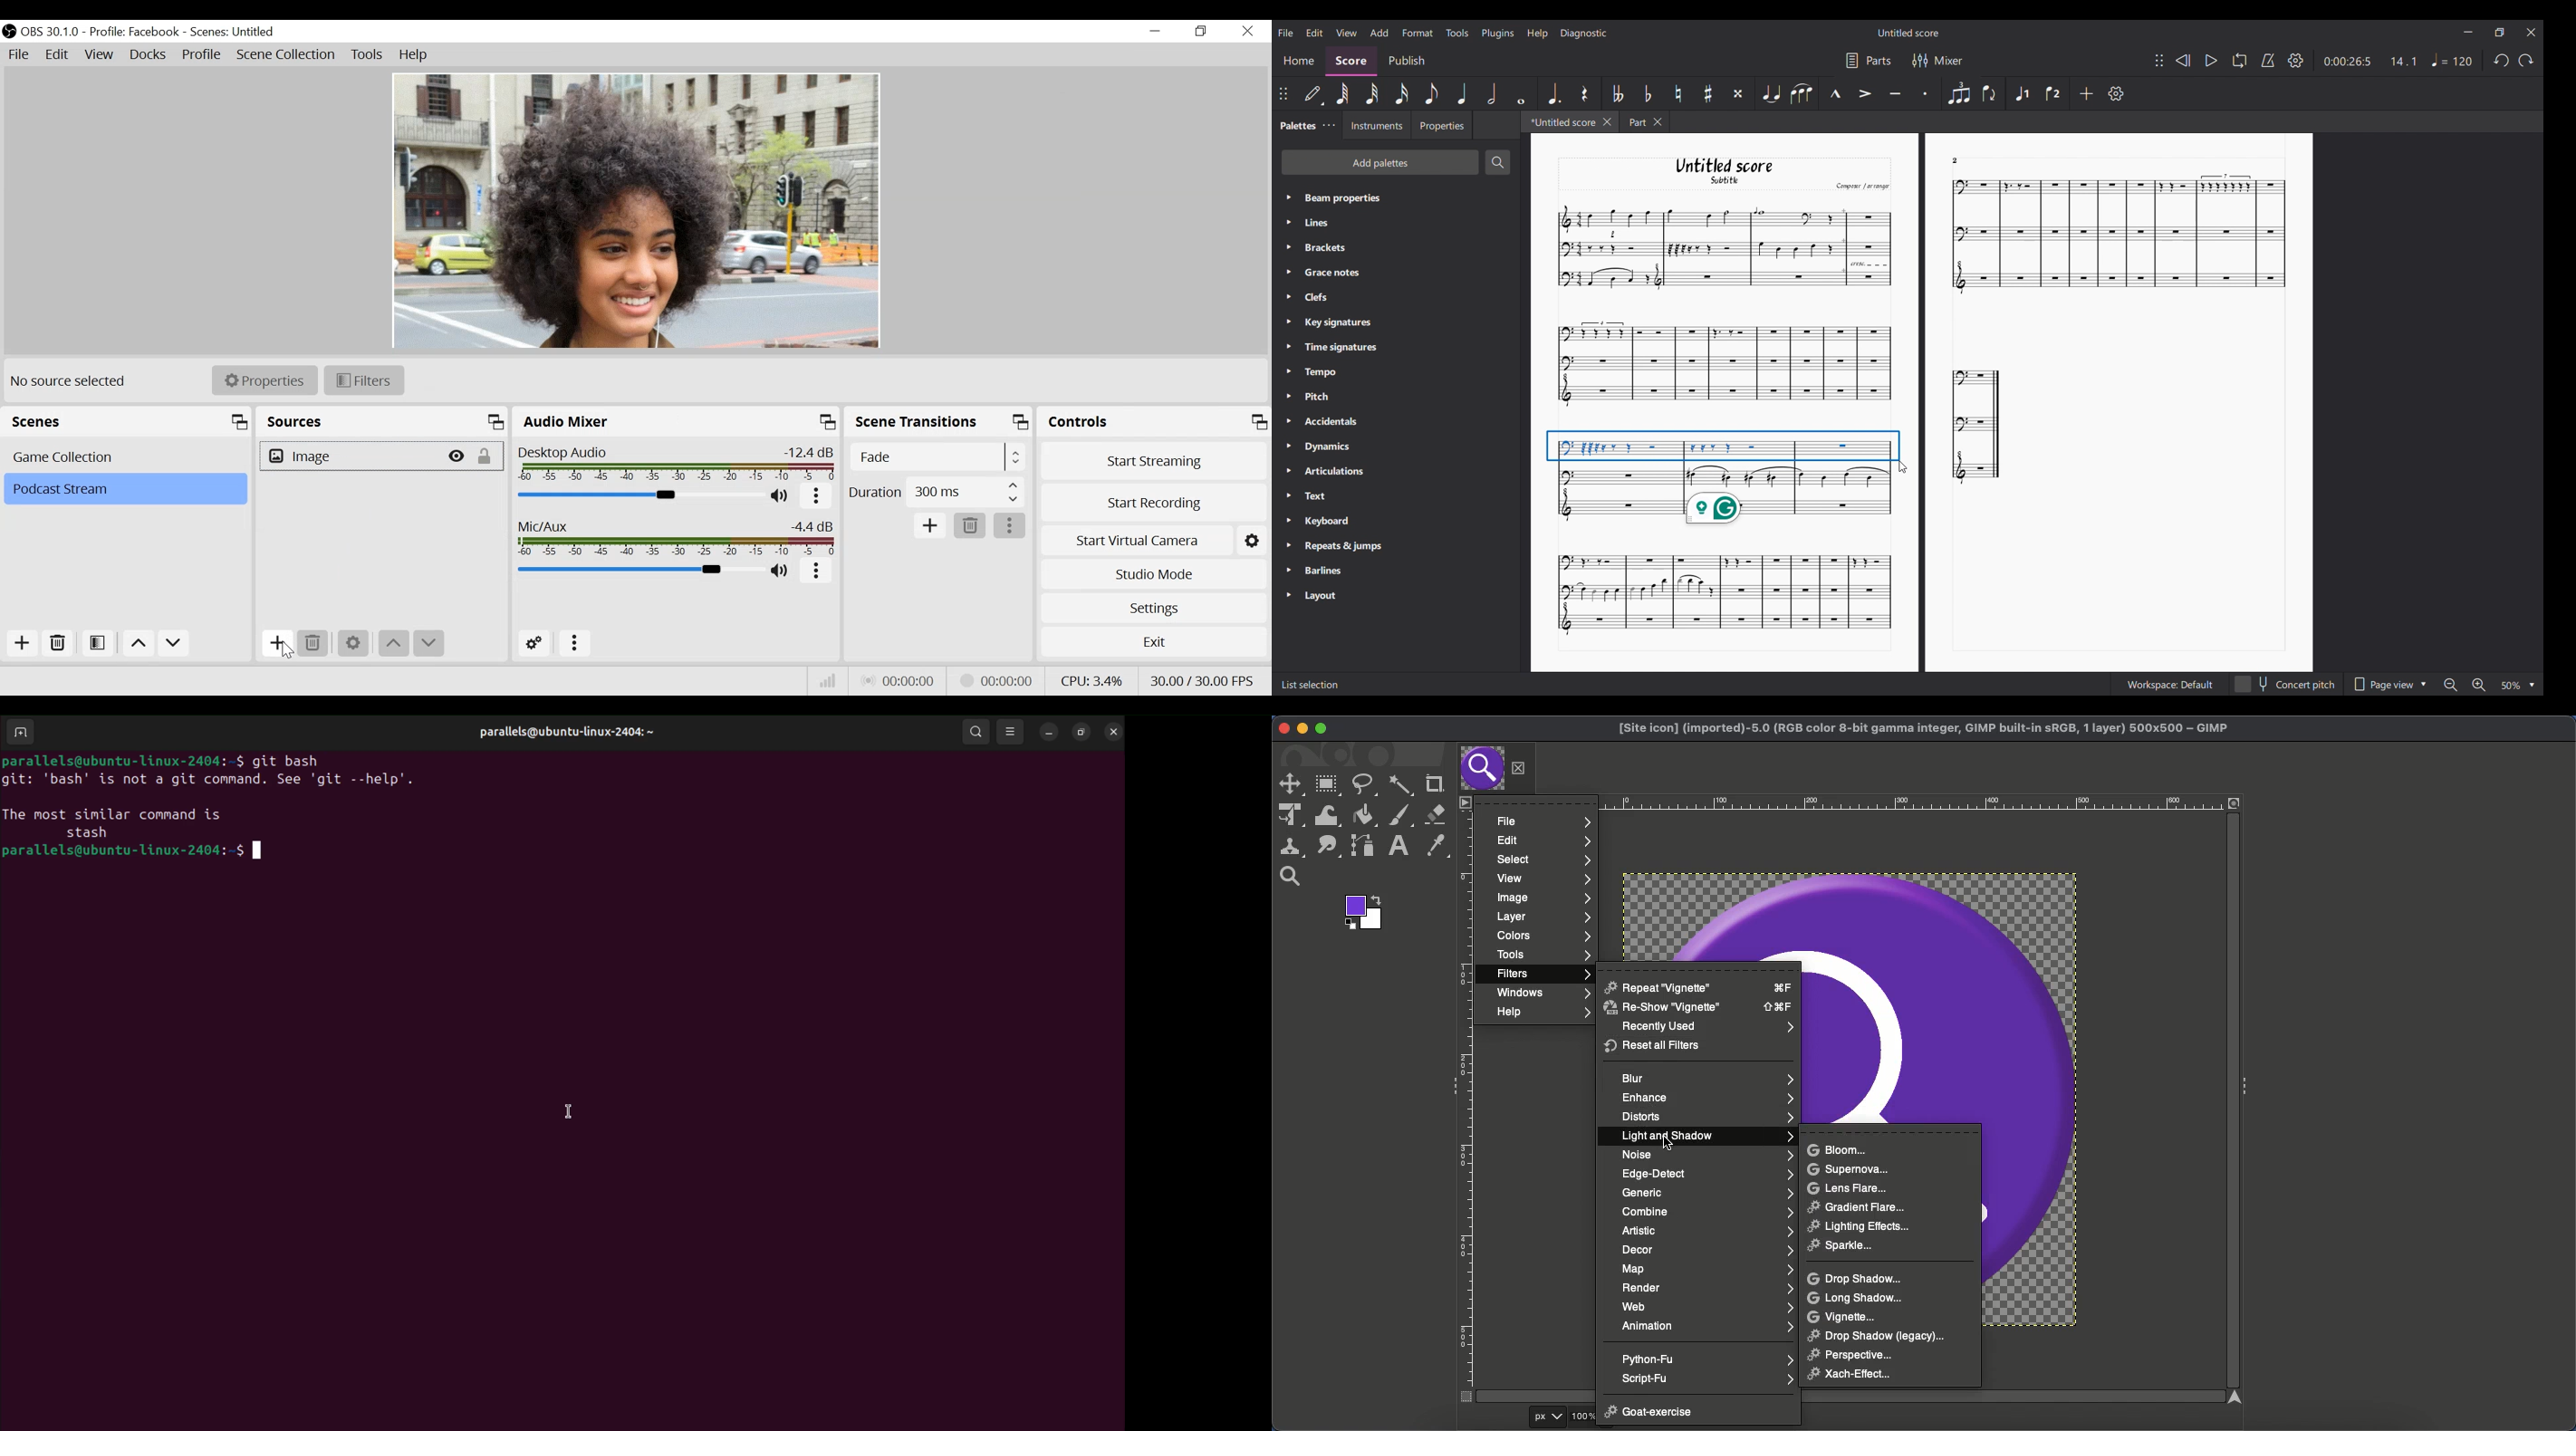 Image resolution: width=2576 pixels, height=1456 pixels. Describe the element at coordinates (1434, 846) in the screenshot. I see `Color picker` at that location.